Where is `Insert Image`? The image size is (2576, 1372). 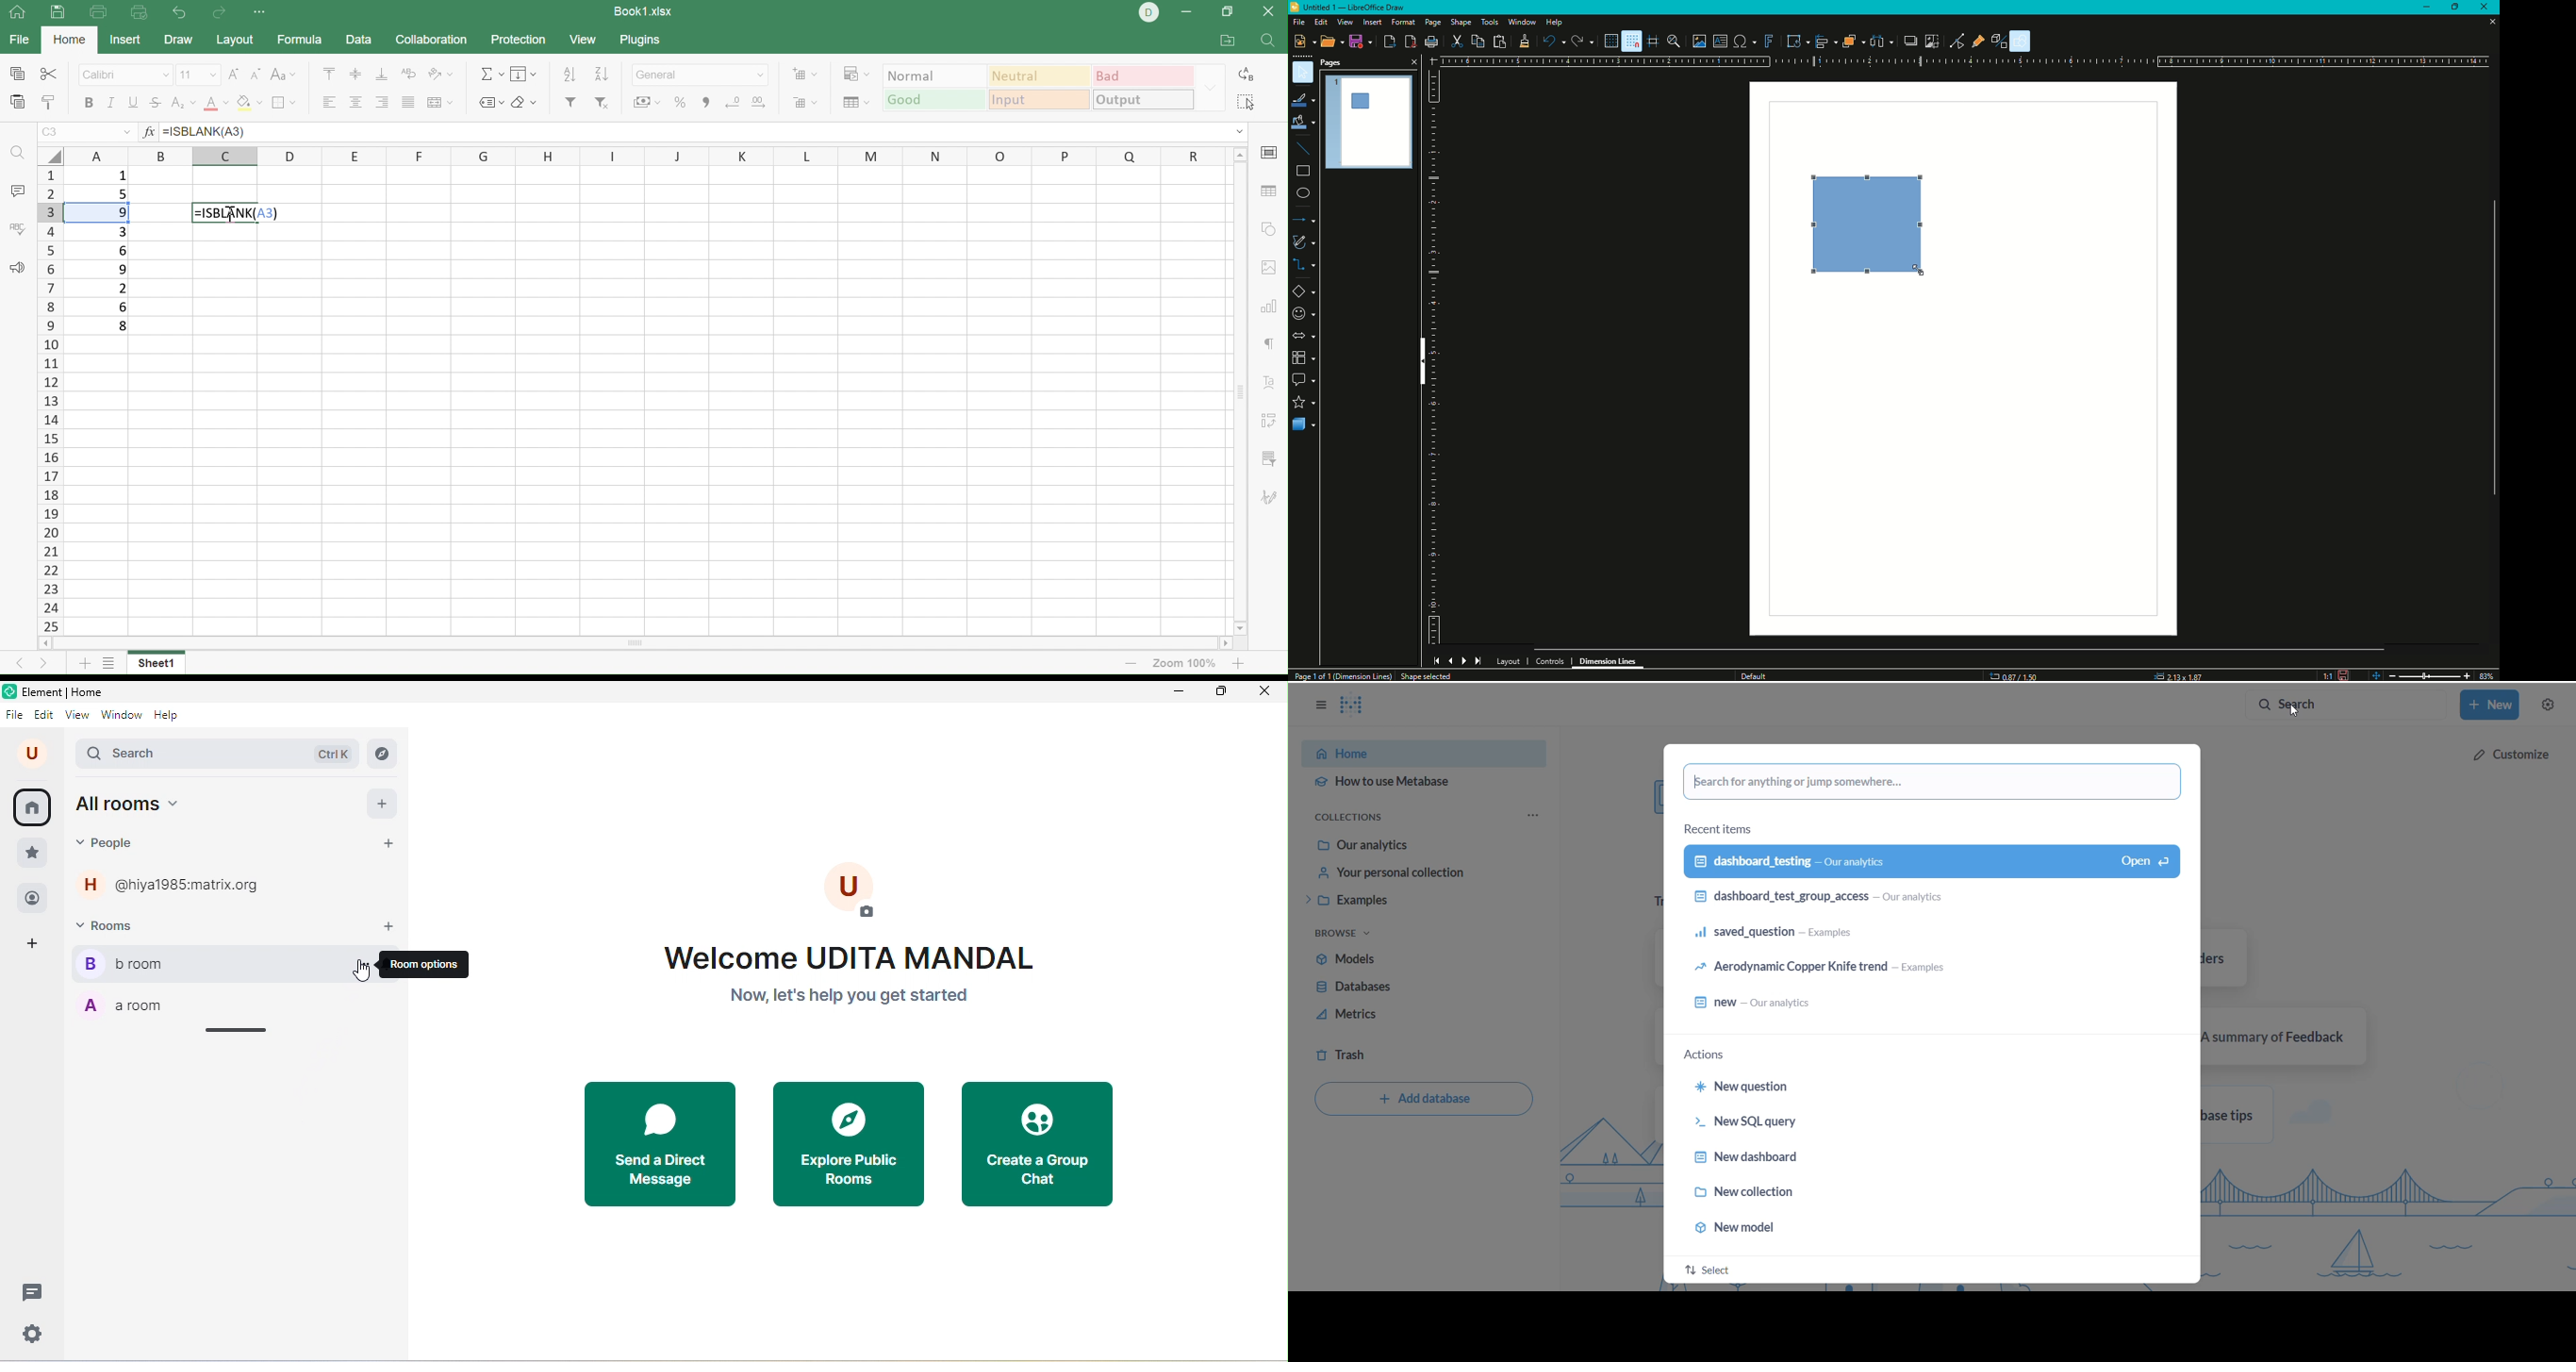
Insert Image is located at coordinates (1700, 41).